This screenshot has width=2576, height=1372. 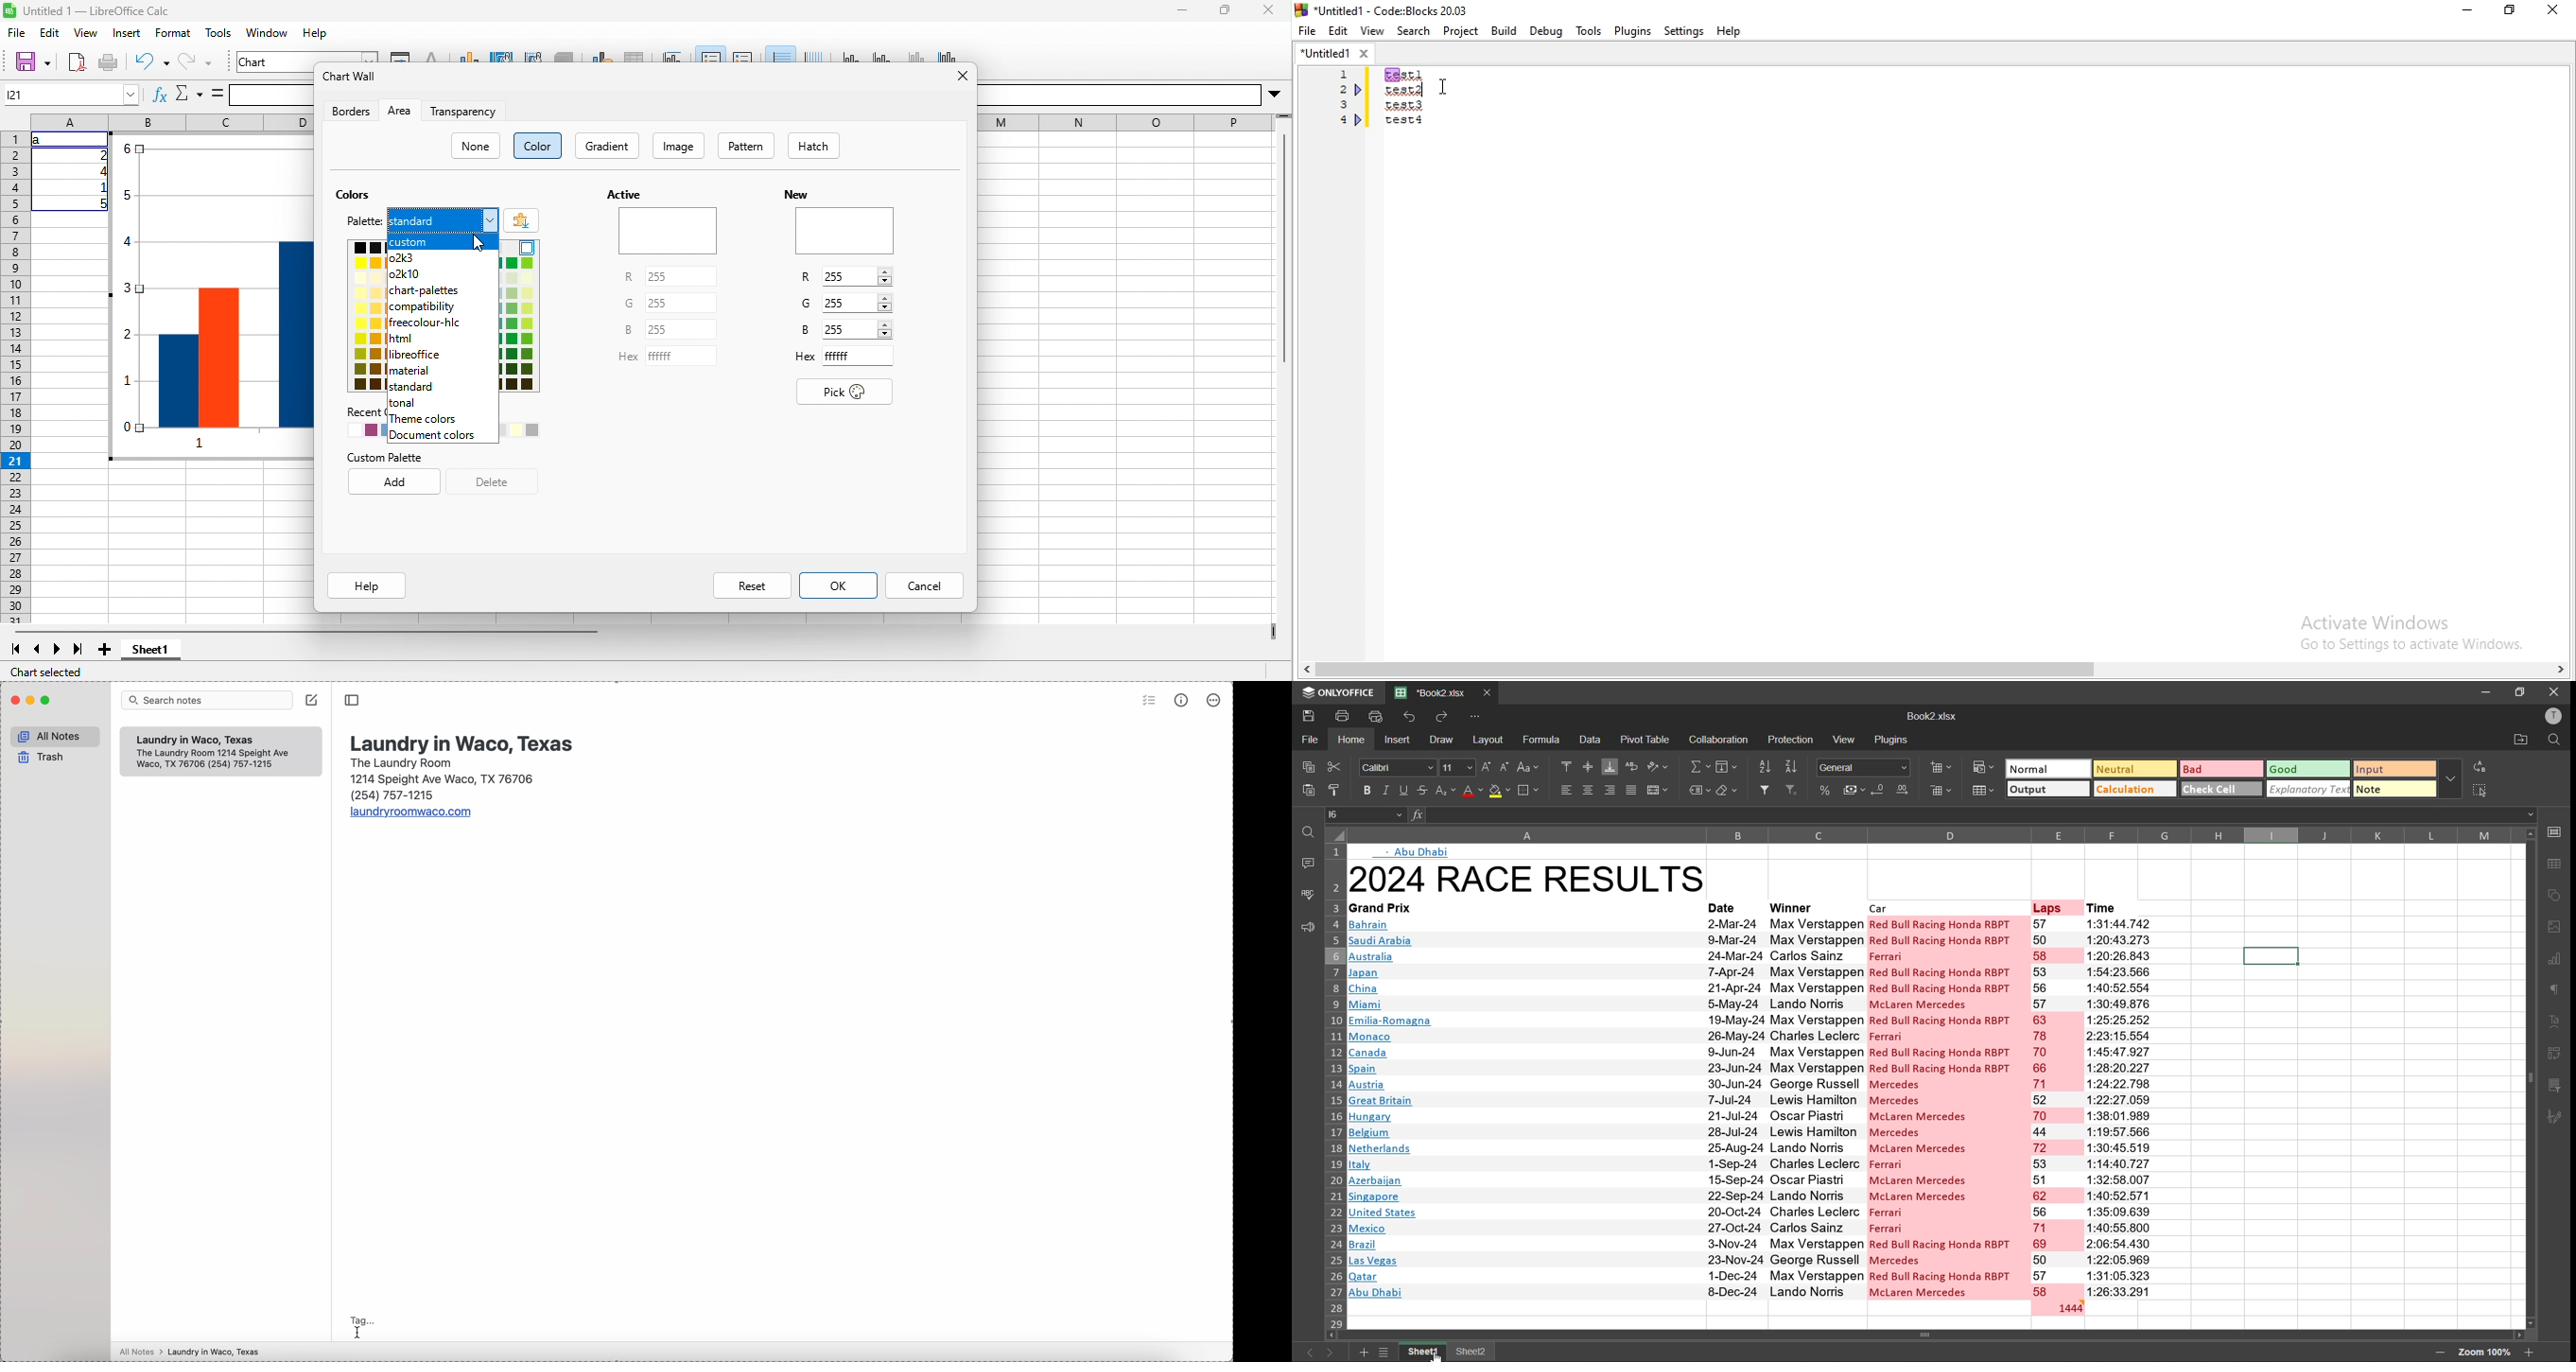 I want to click on Input R value, so click(x=849, y=276).